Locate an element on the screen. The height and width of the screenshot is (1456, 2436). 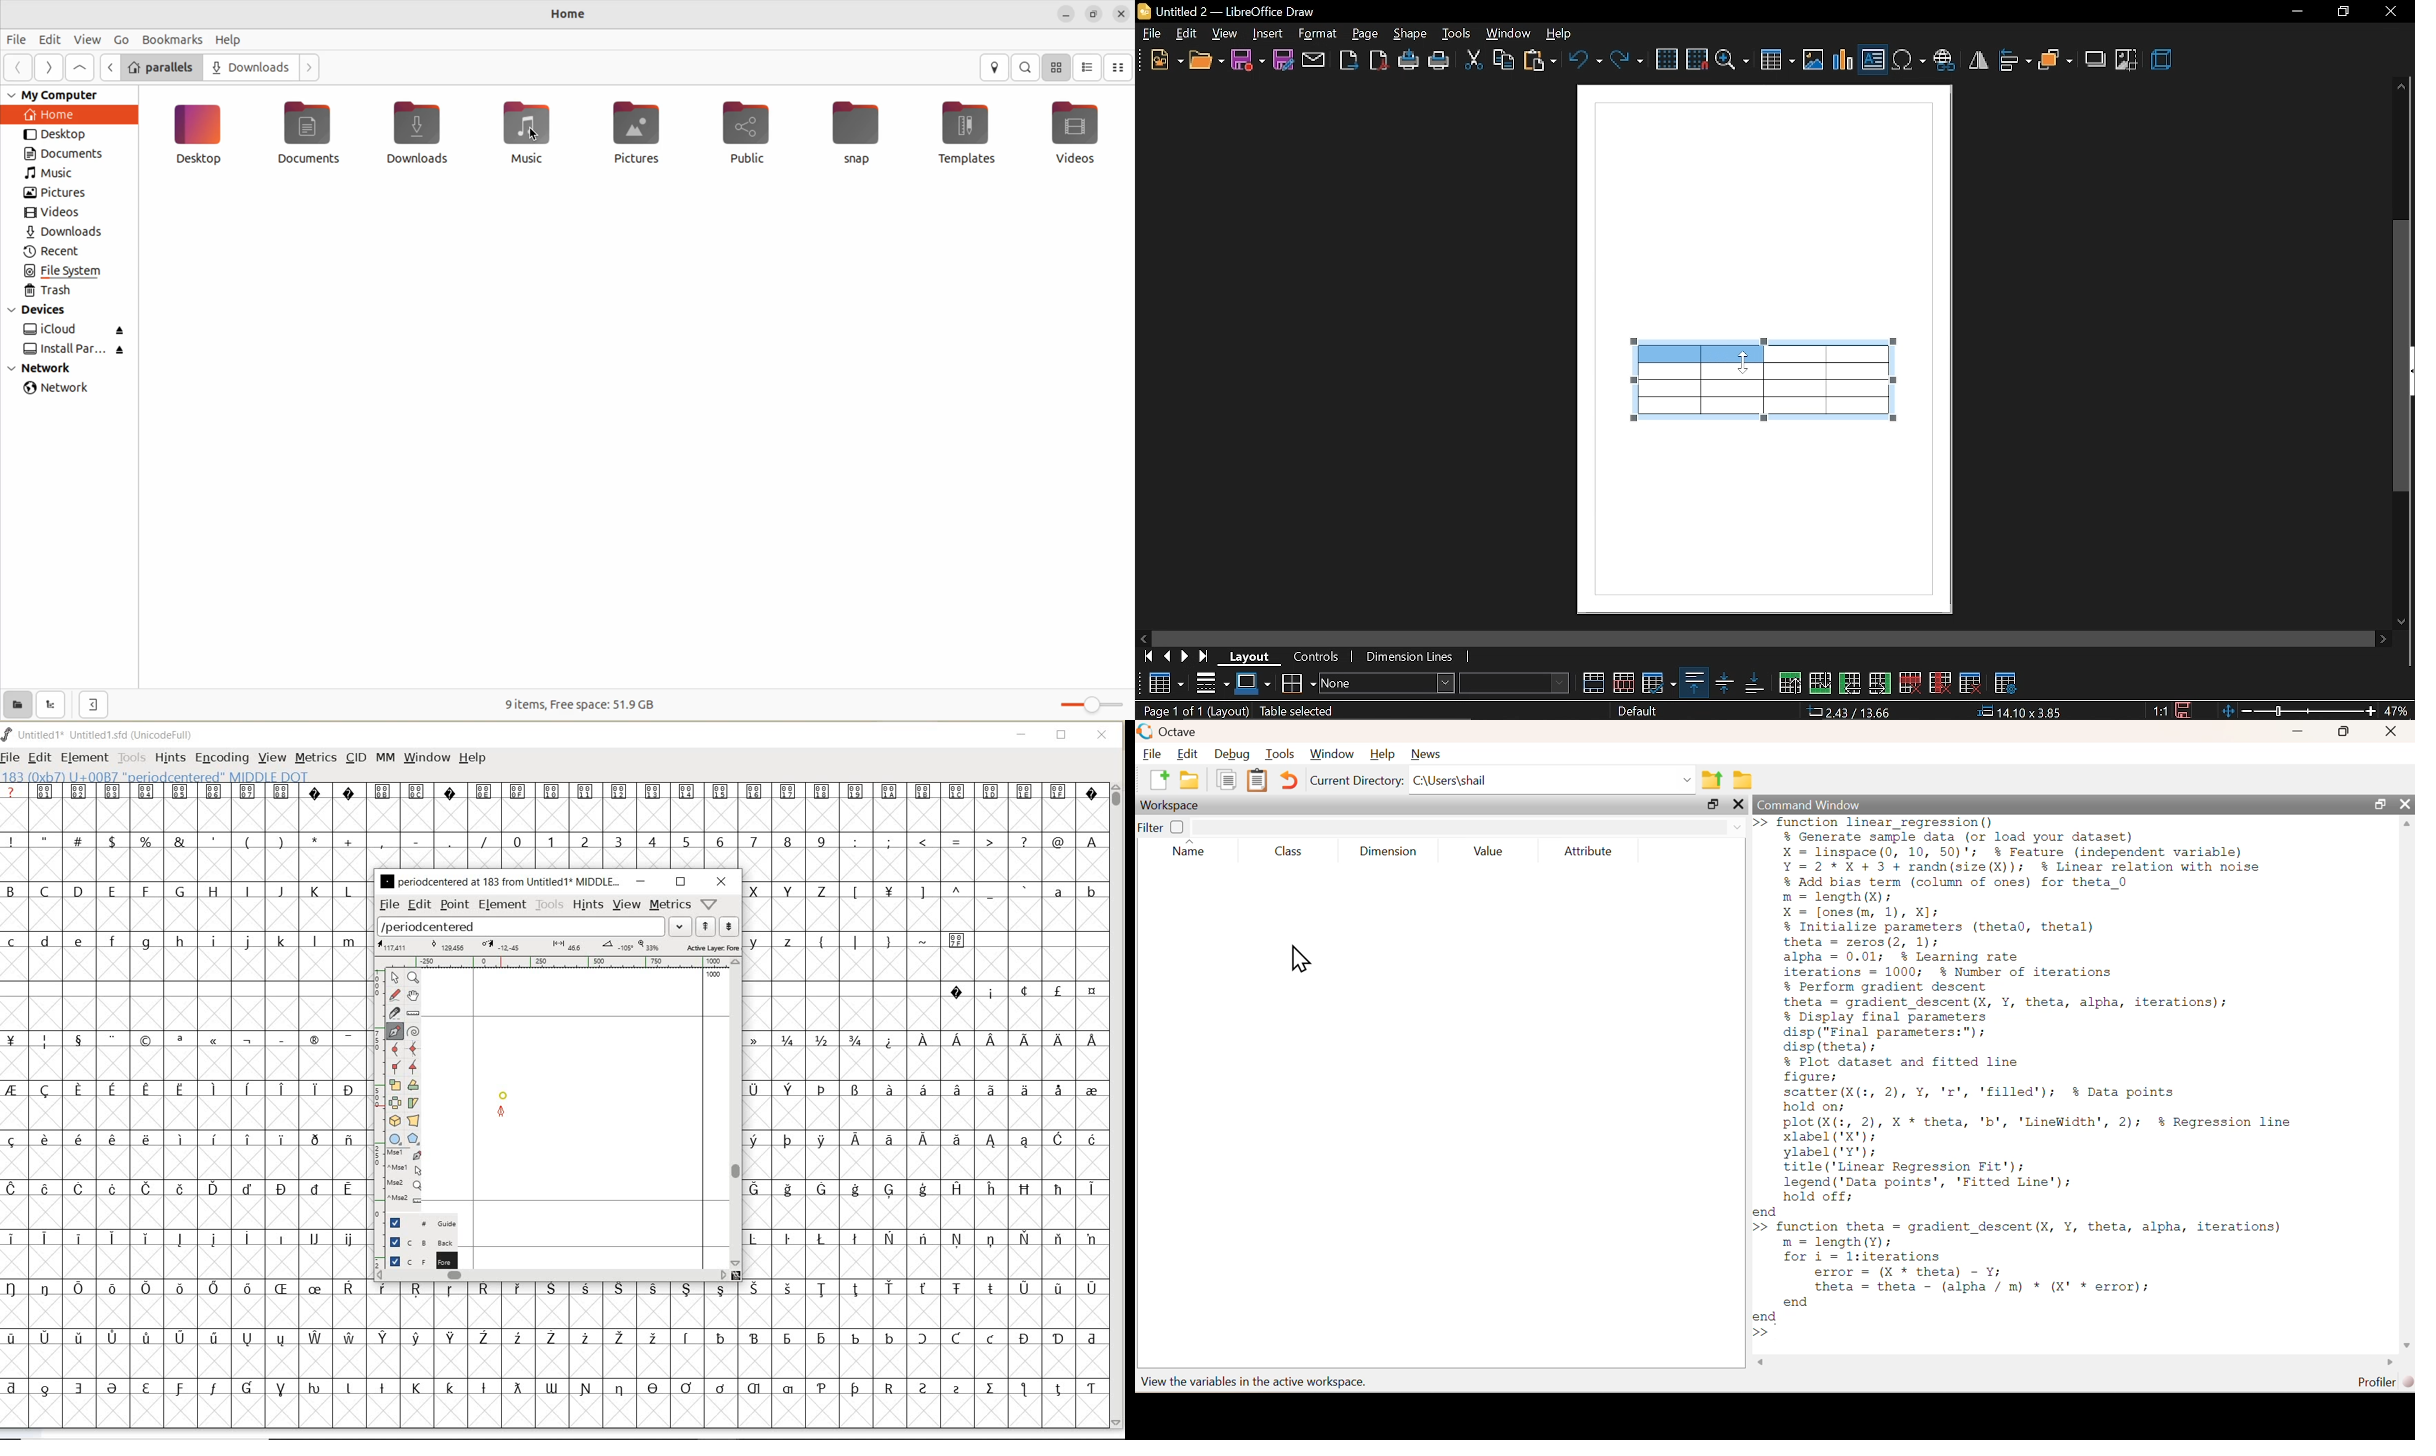
CID is located at coordinates (356, 759).